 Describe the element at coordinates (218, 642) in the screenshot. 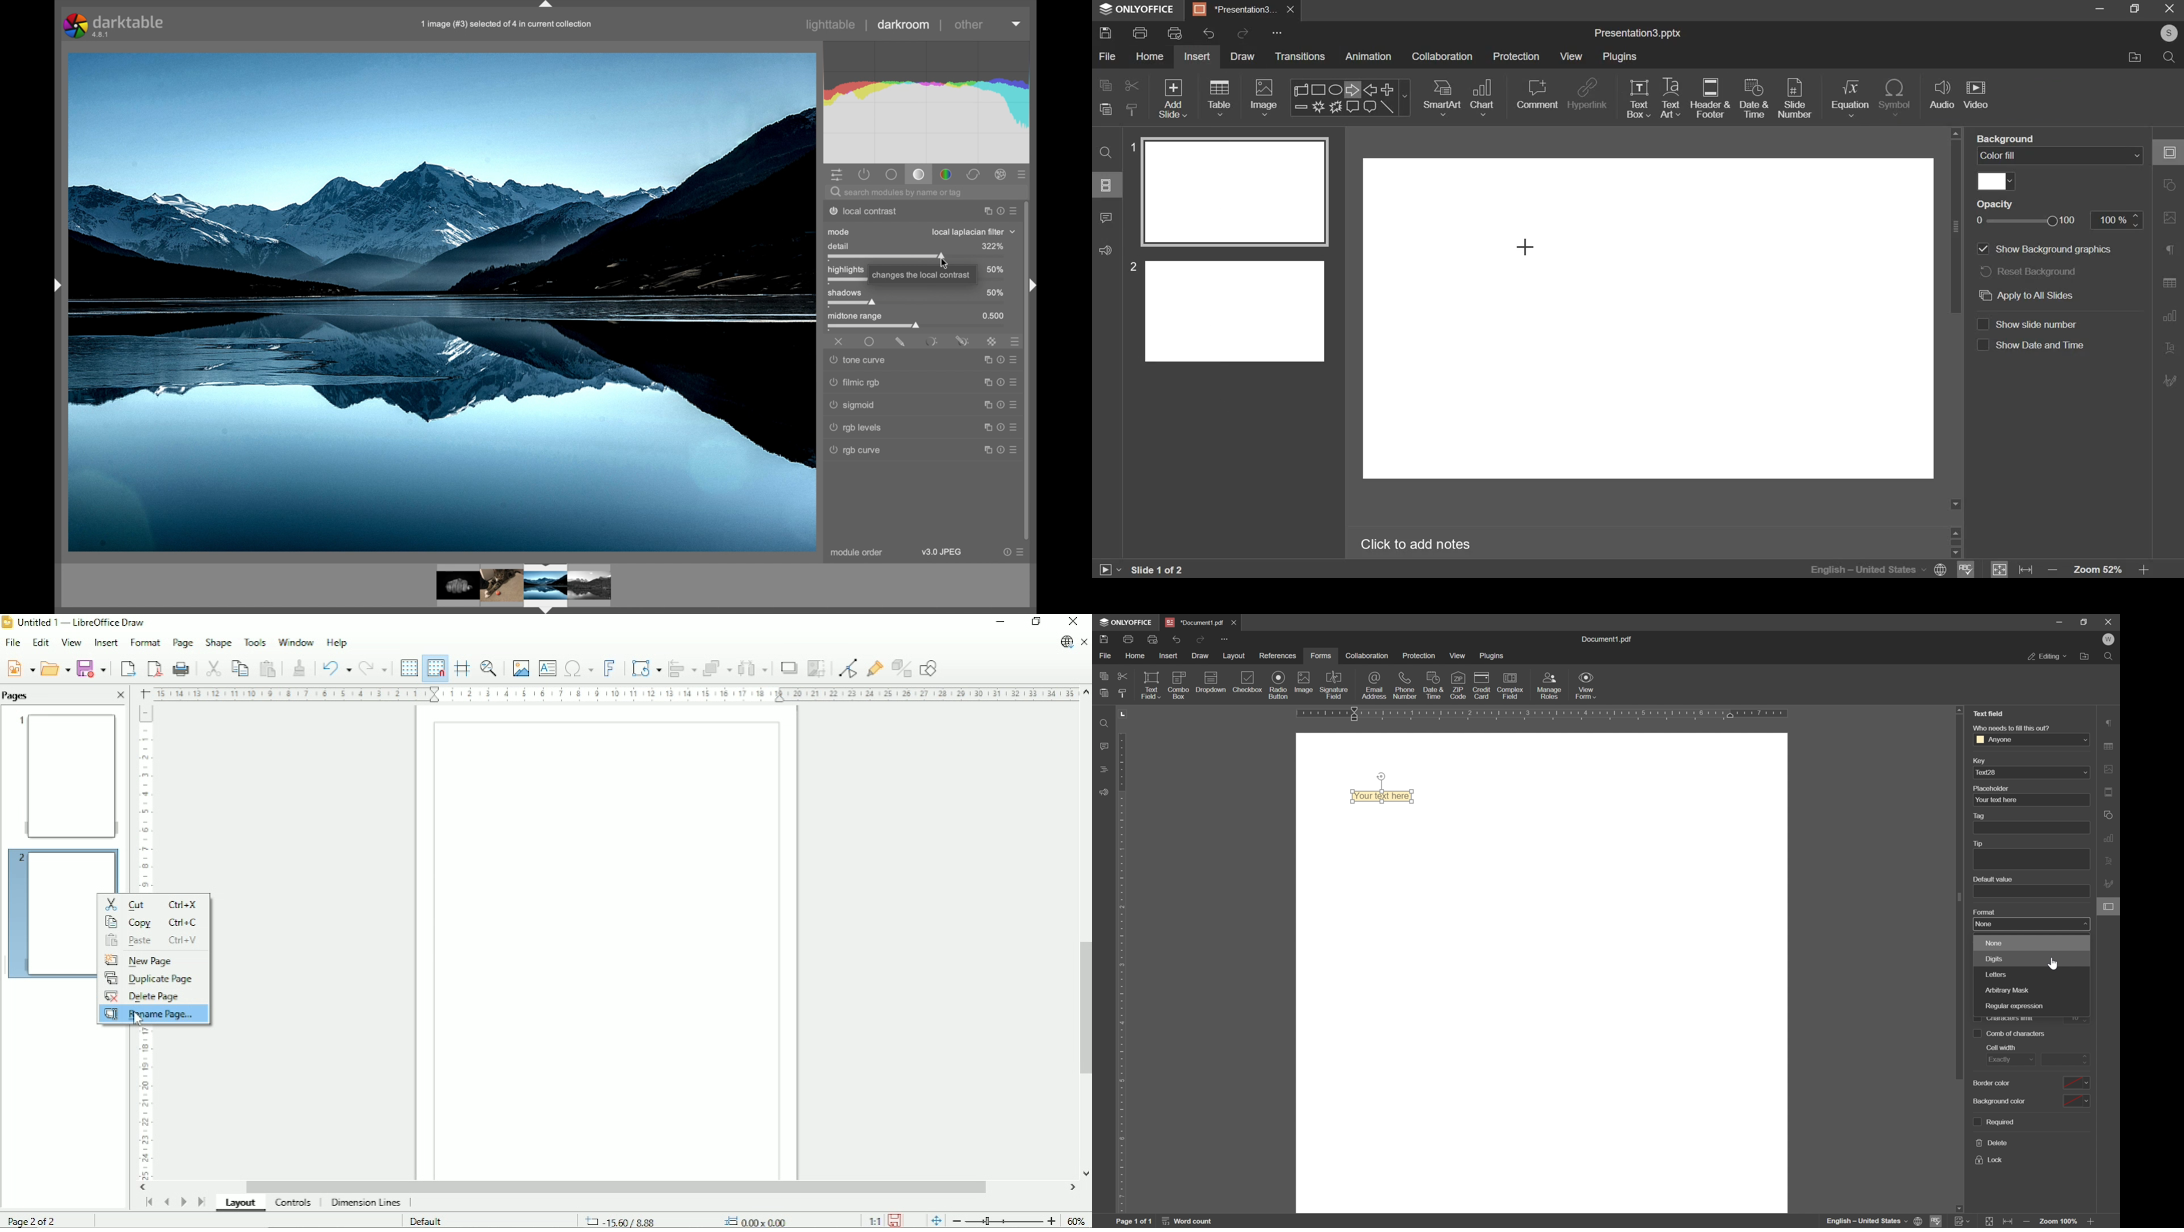

I see `Shape` at that location.